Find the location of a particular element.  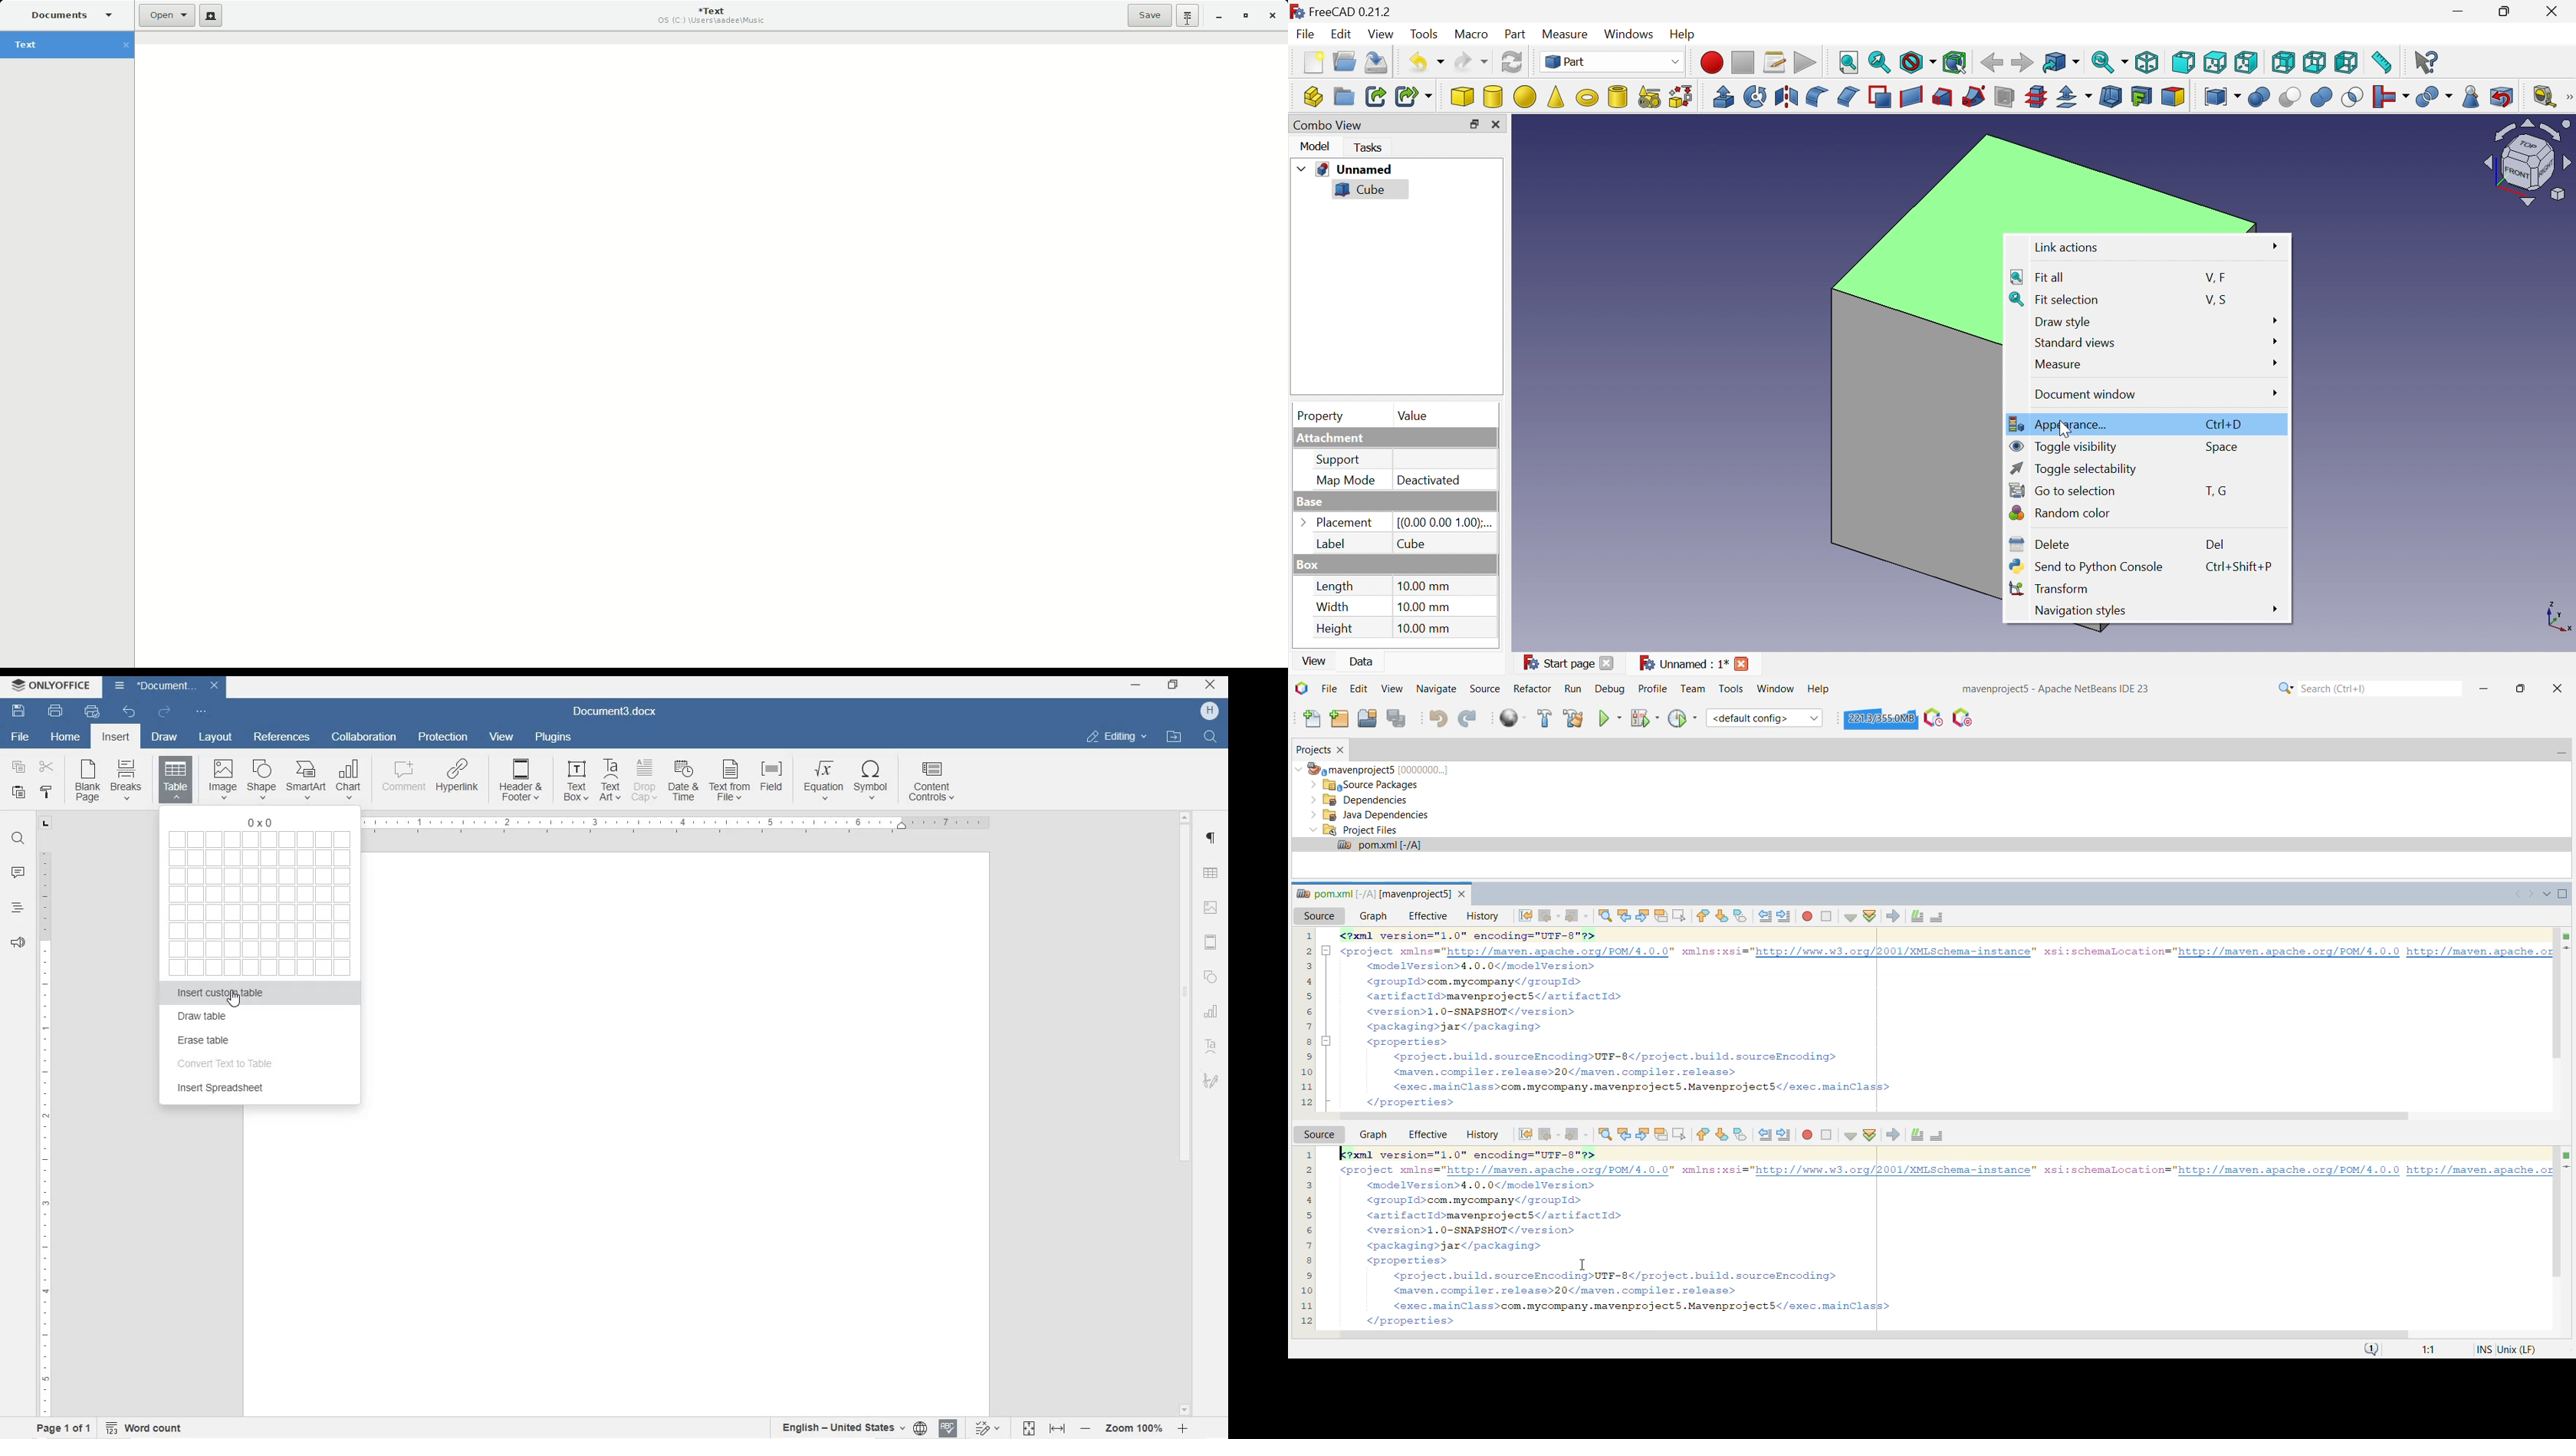

Offset is located at coordinates (2076, 97).